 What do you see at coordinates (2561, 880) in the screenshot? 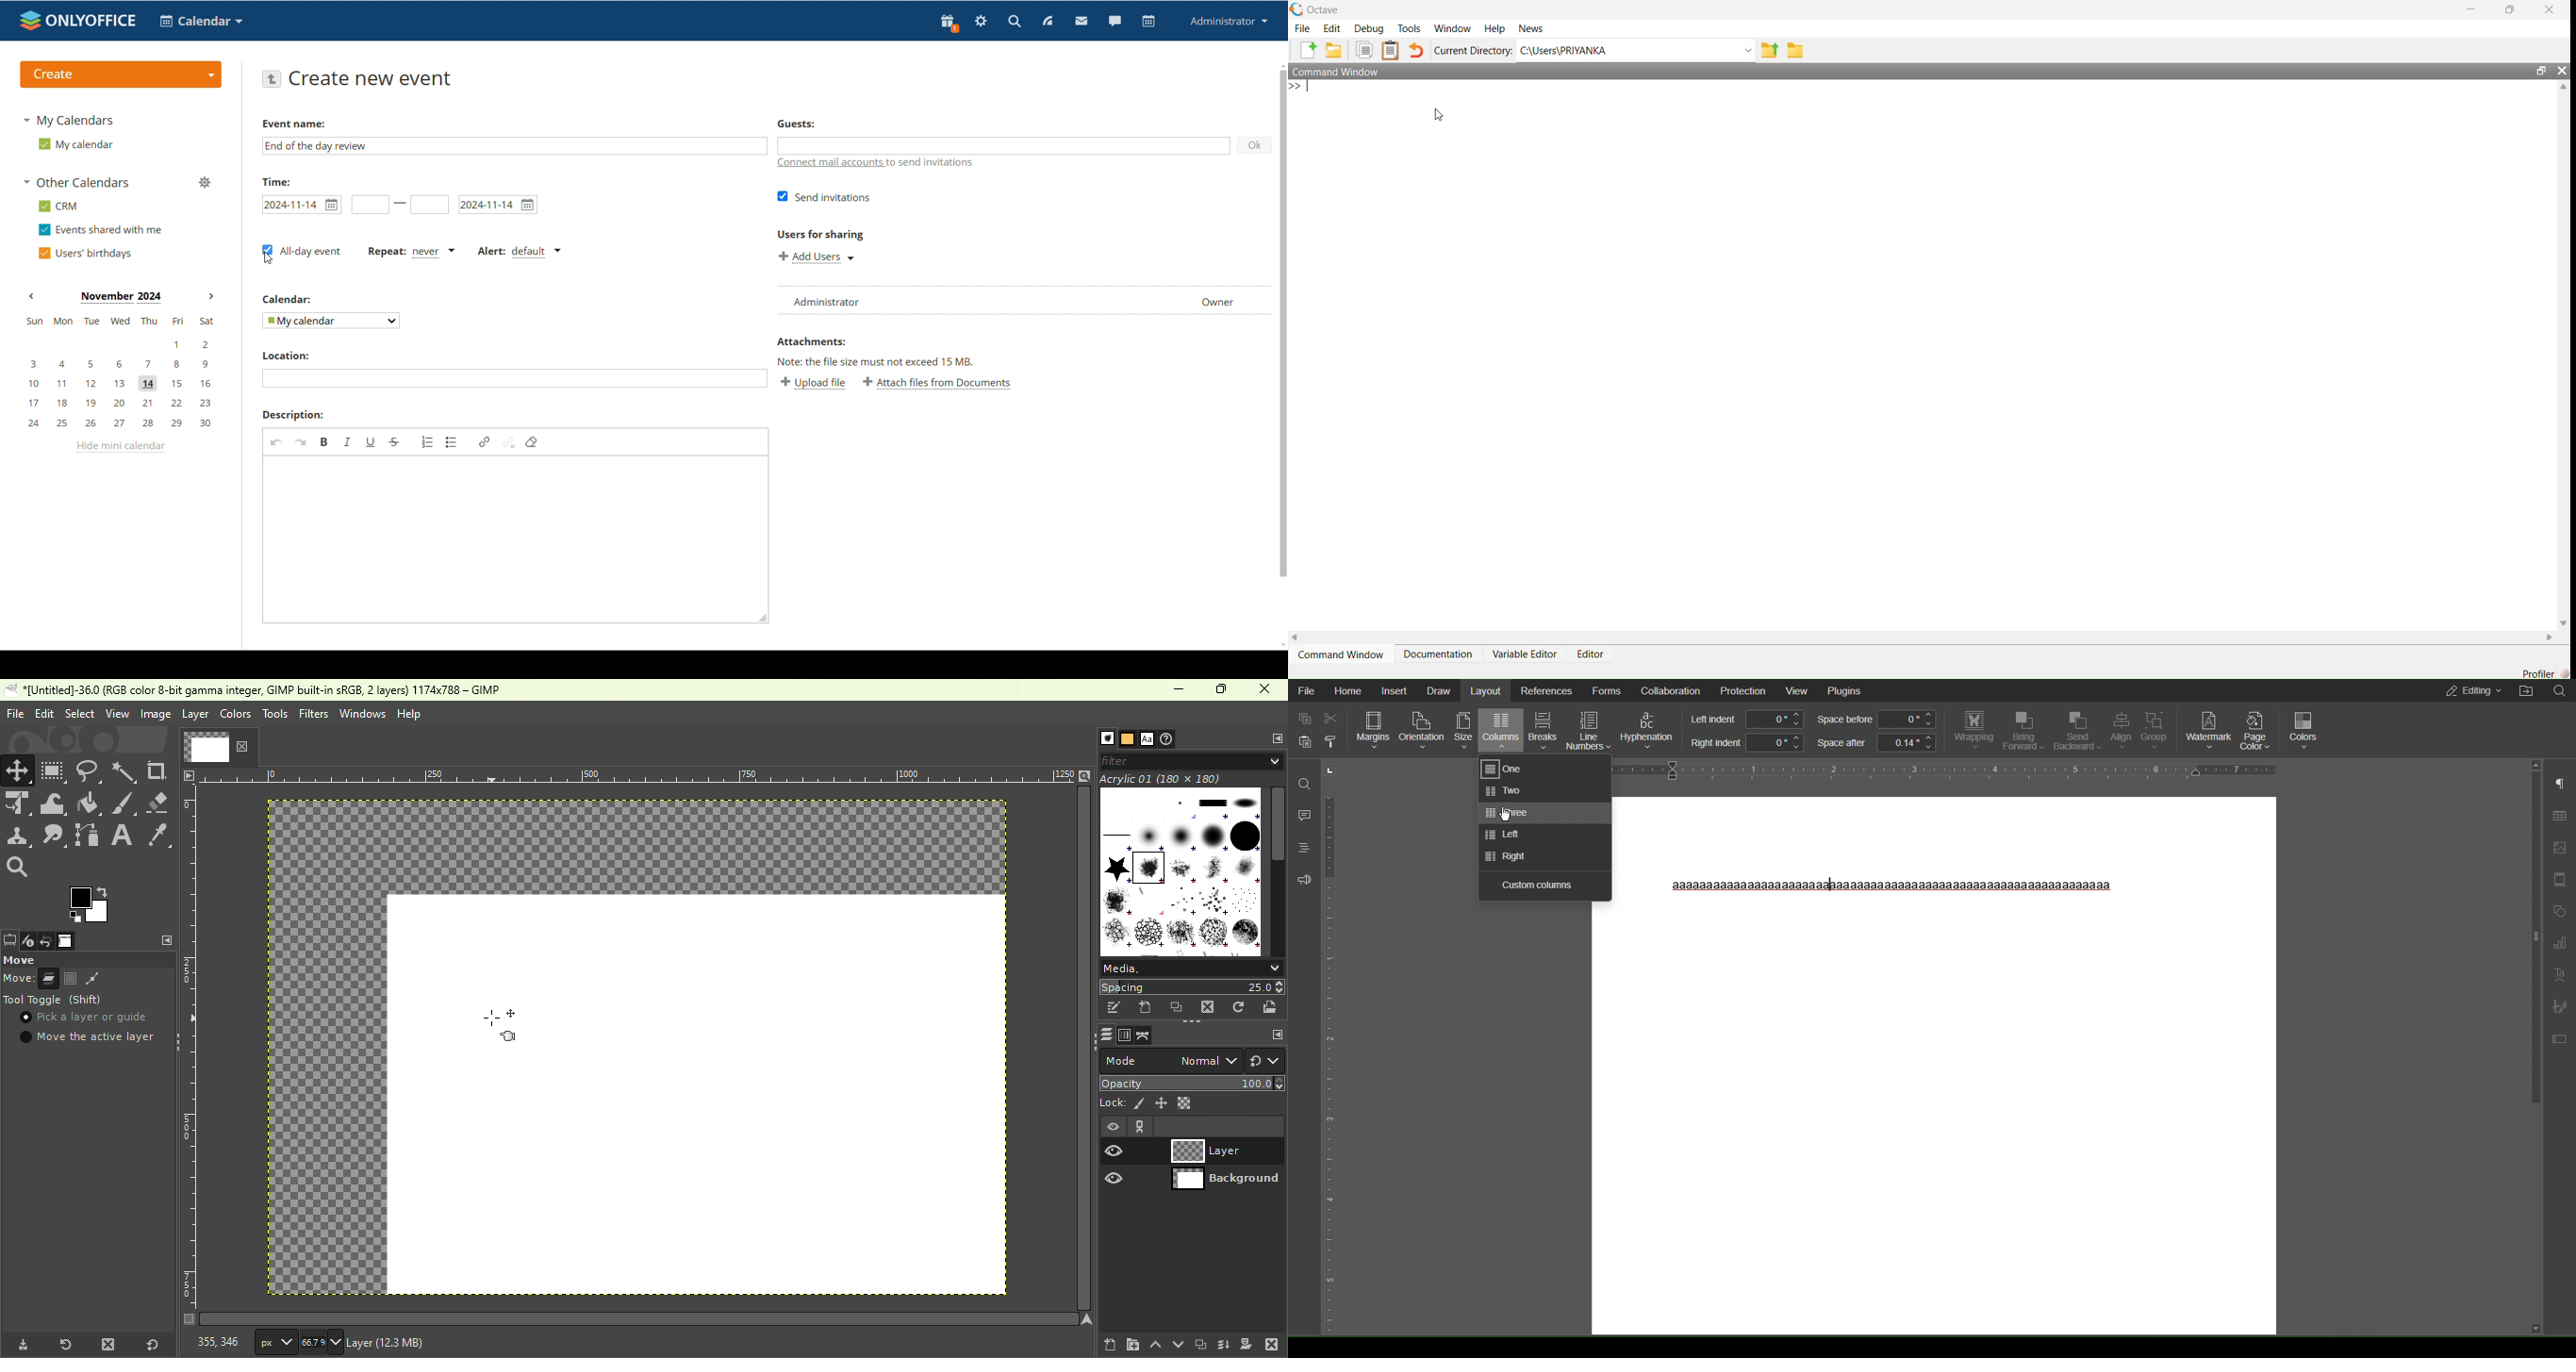
I see `Header/Footer` at bounding box center [2561, 880].